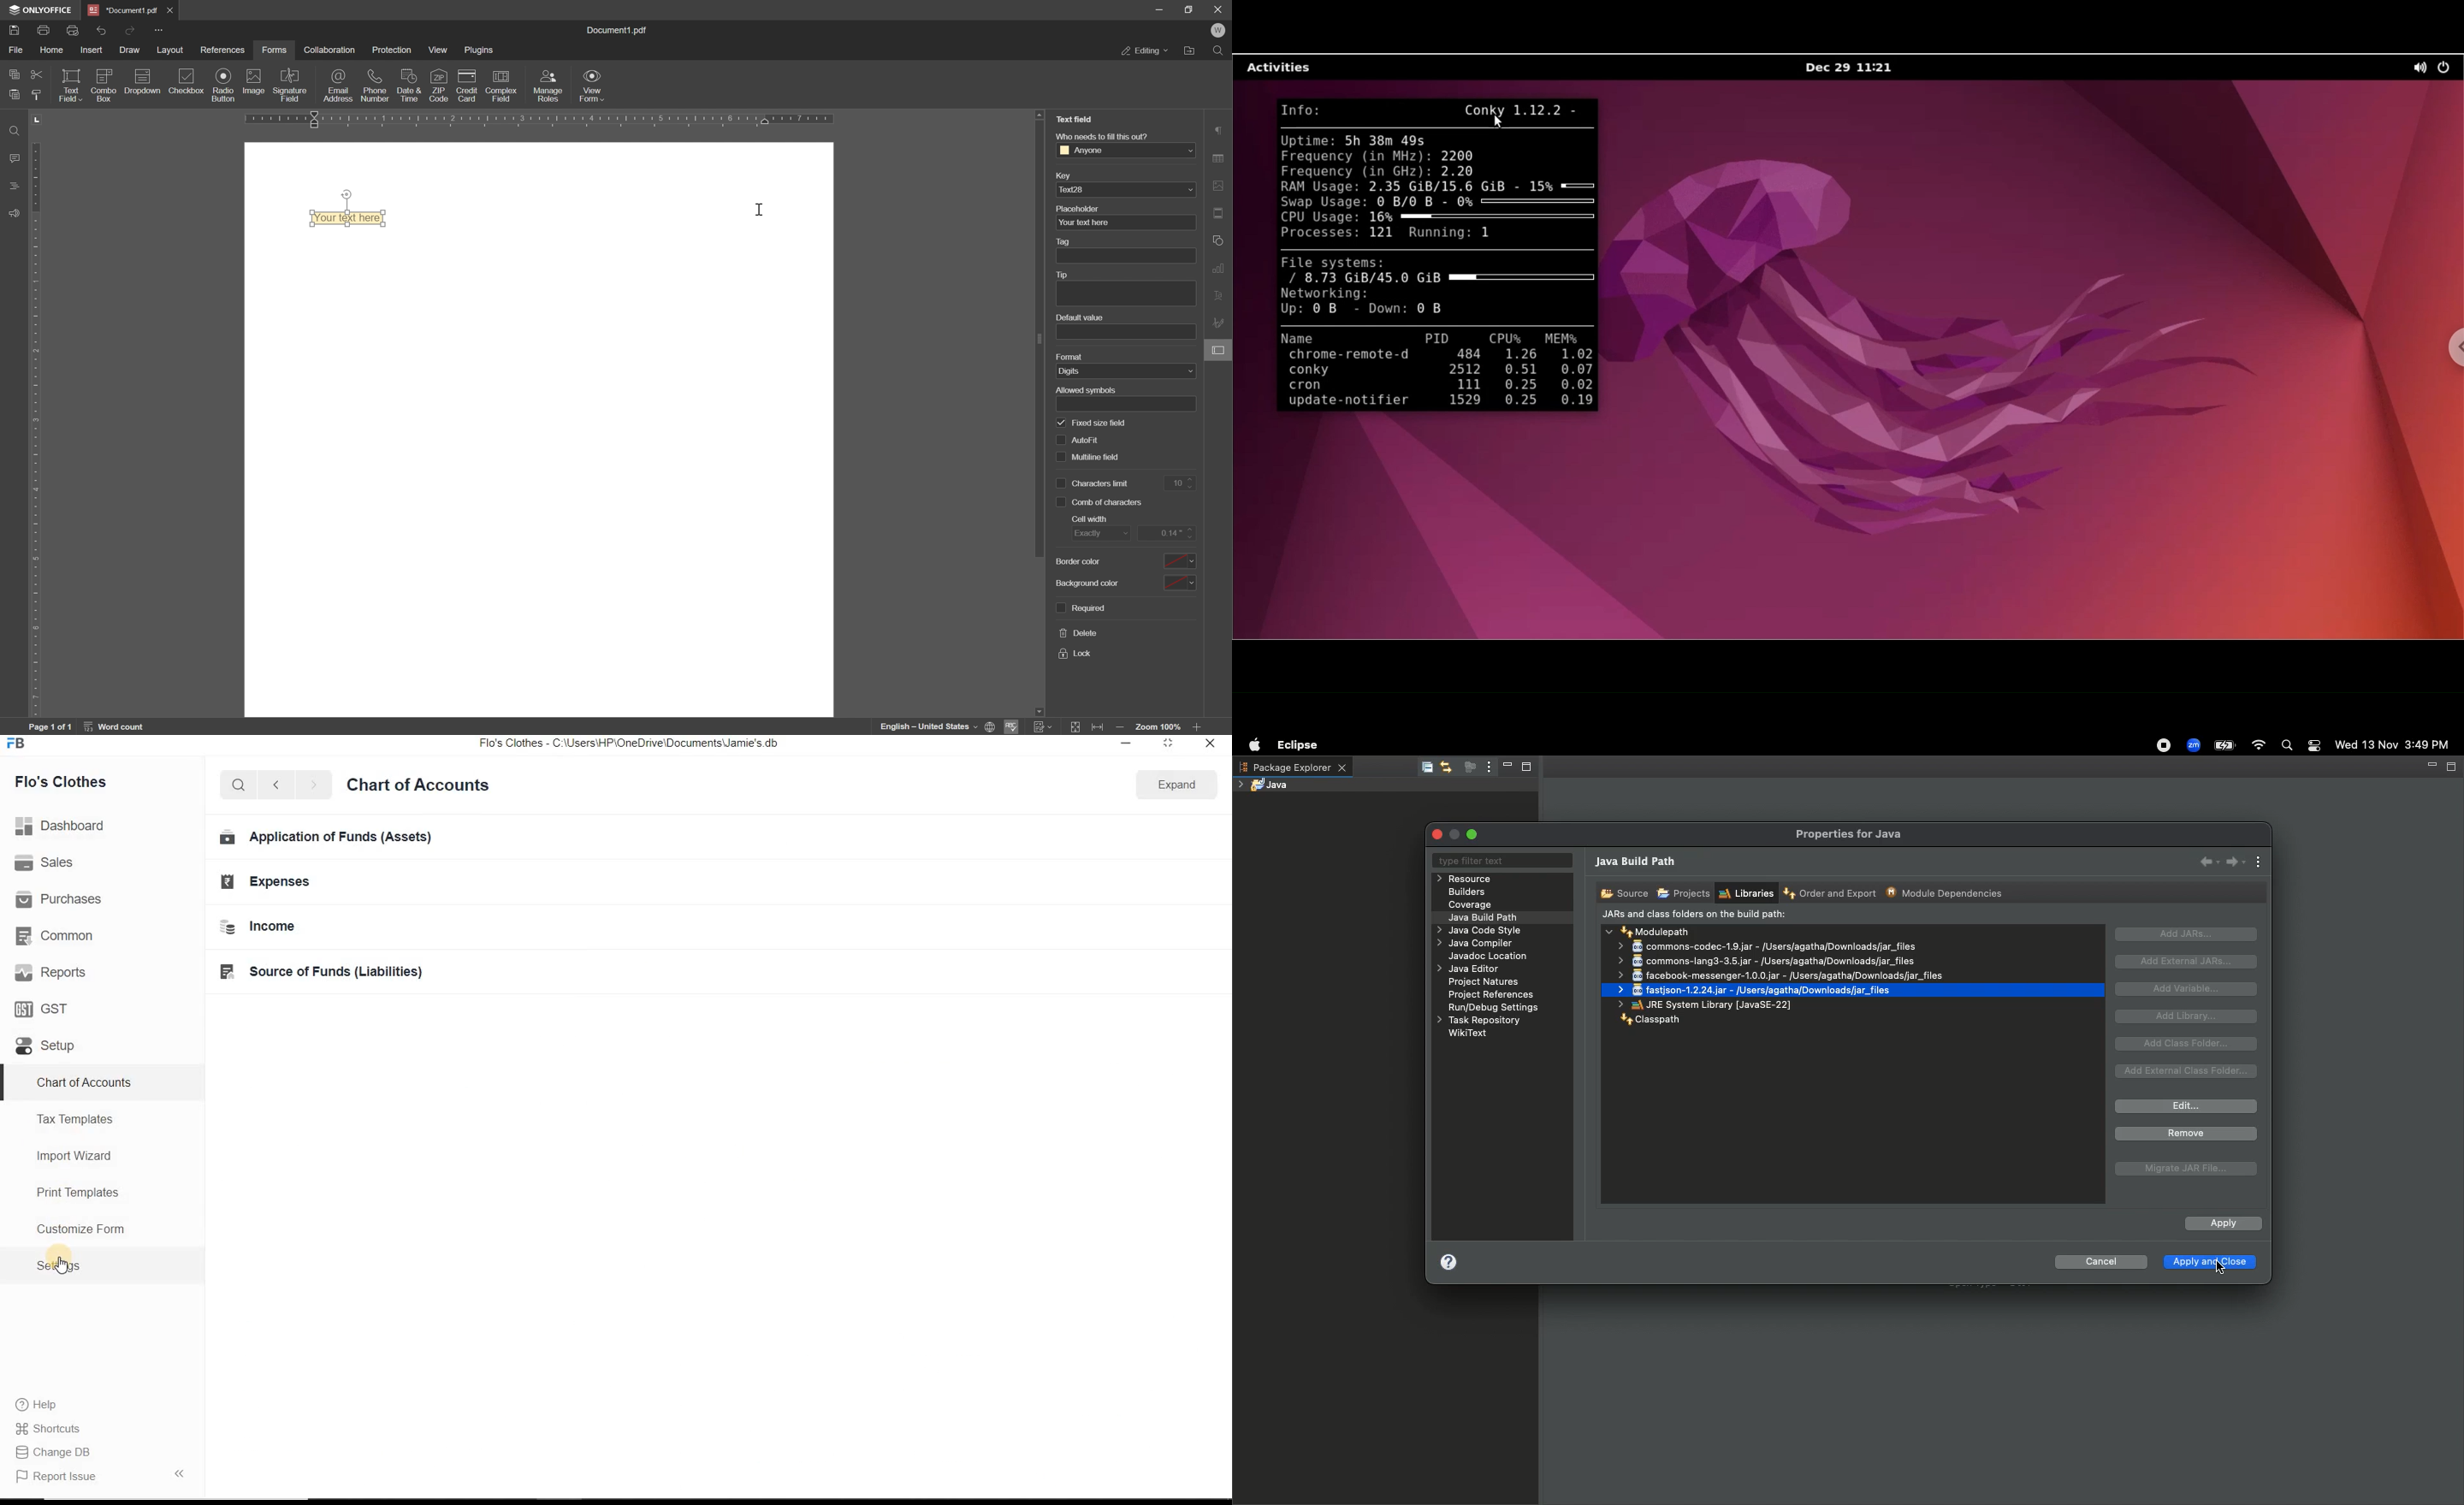  What do you see at coordinates (2208, 1264) in the screenshot?
I see `Apply and close` at bounding box center [2208, 1264].